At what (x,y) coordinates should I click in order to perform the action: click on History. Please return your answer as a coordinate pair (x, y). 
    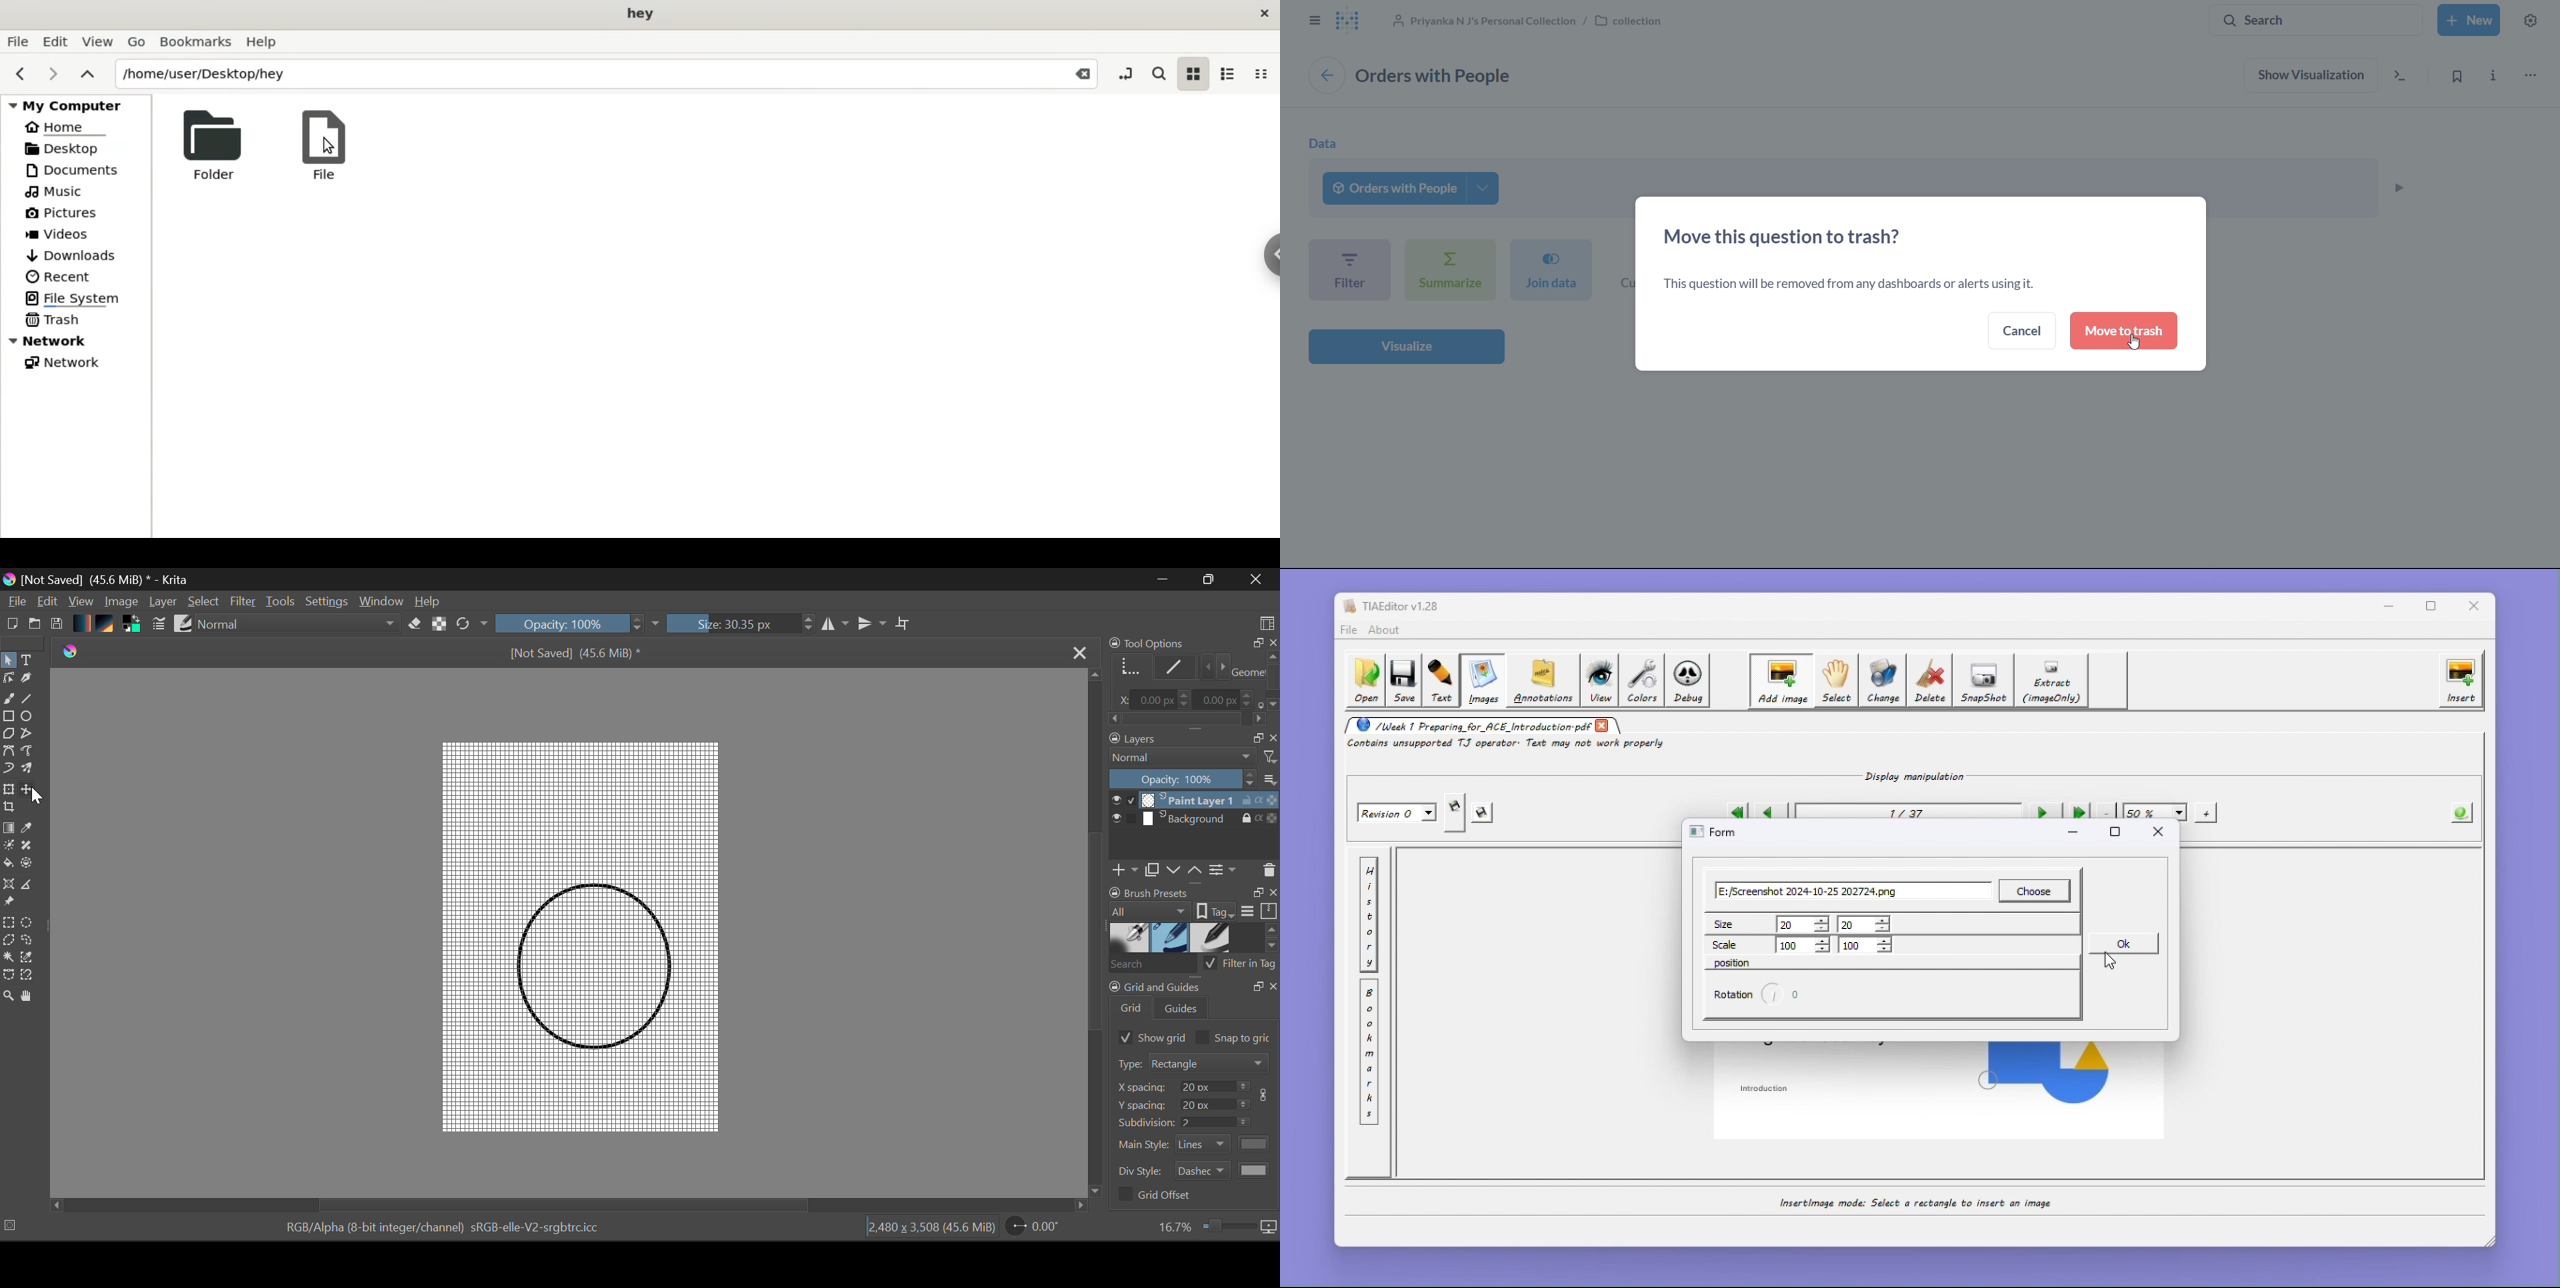
    Looking at the image, I should click on (1369, 915).